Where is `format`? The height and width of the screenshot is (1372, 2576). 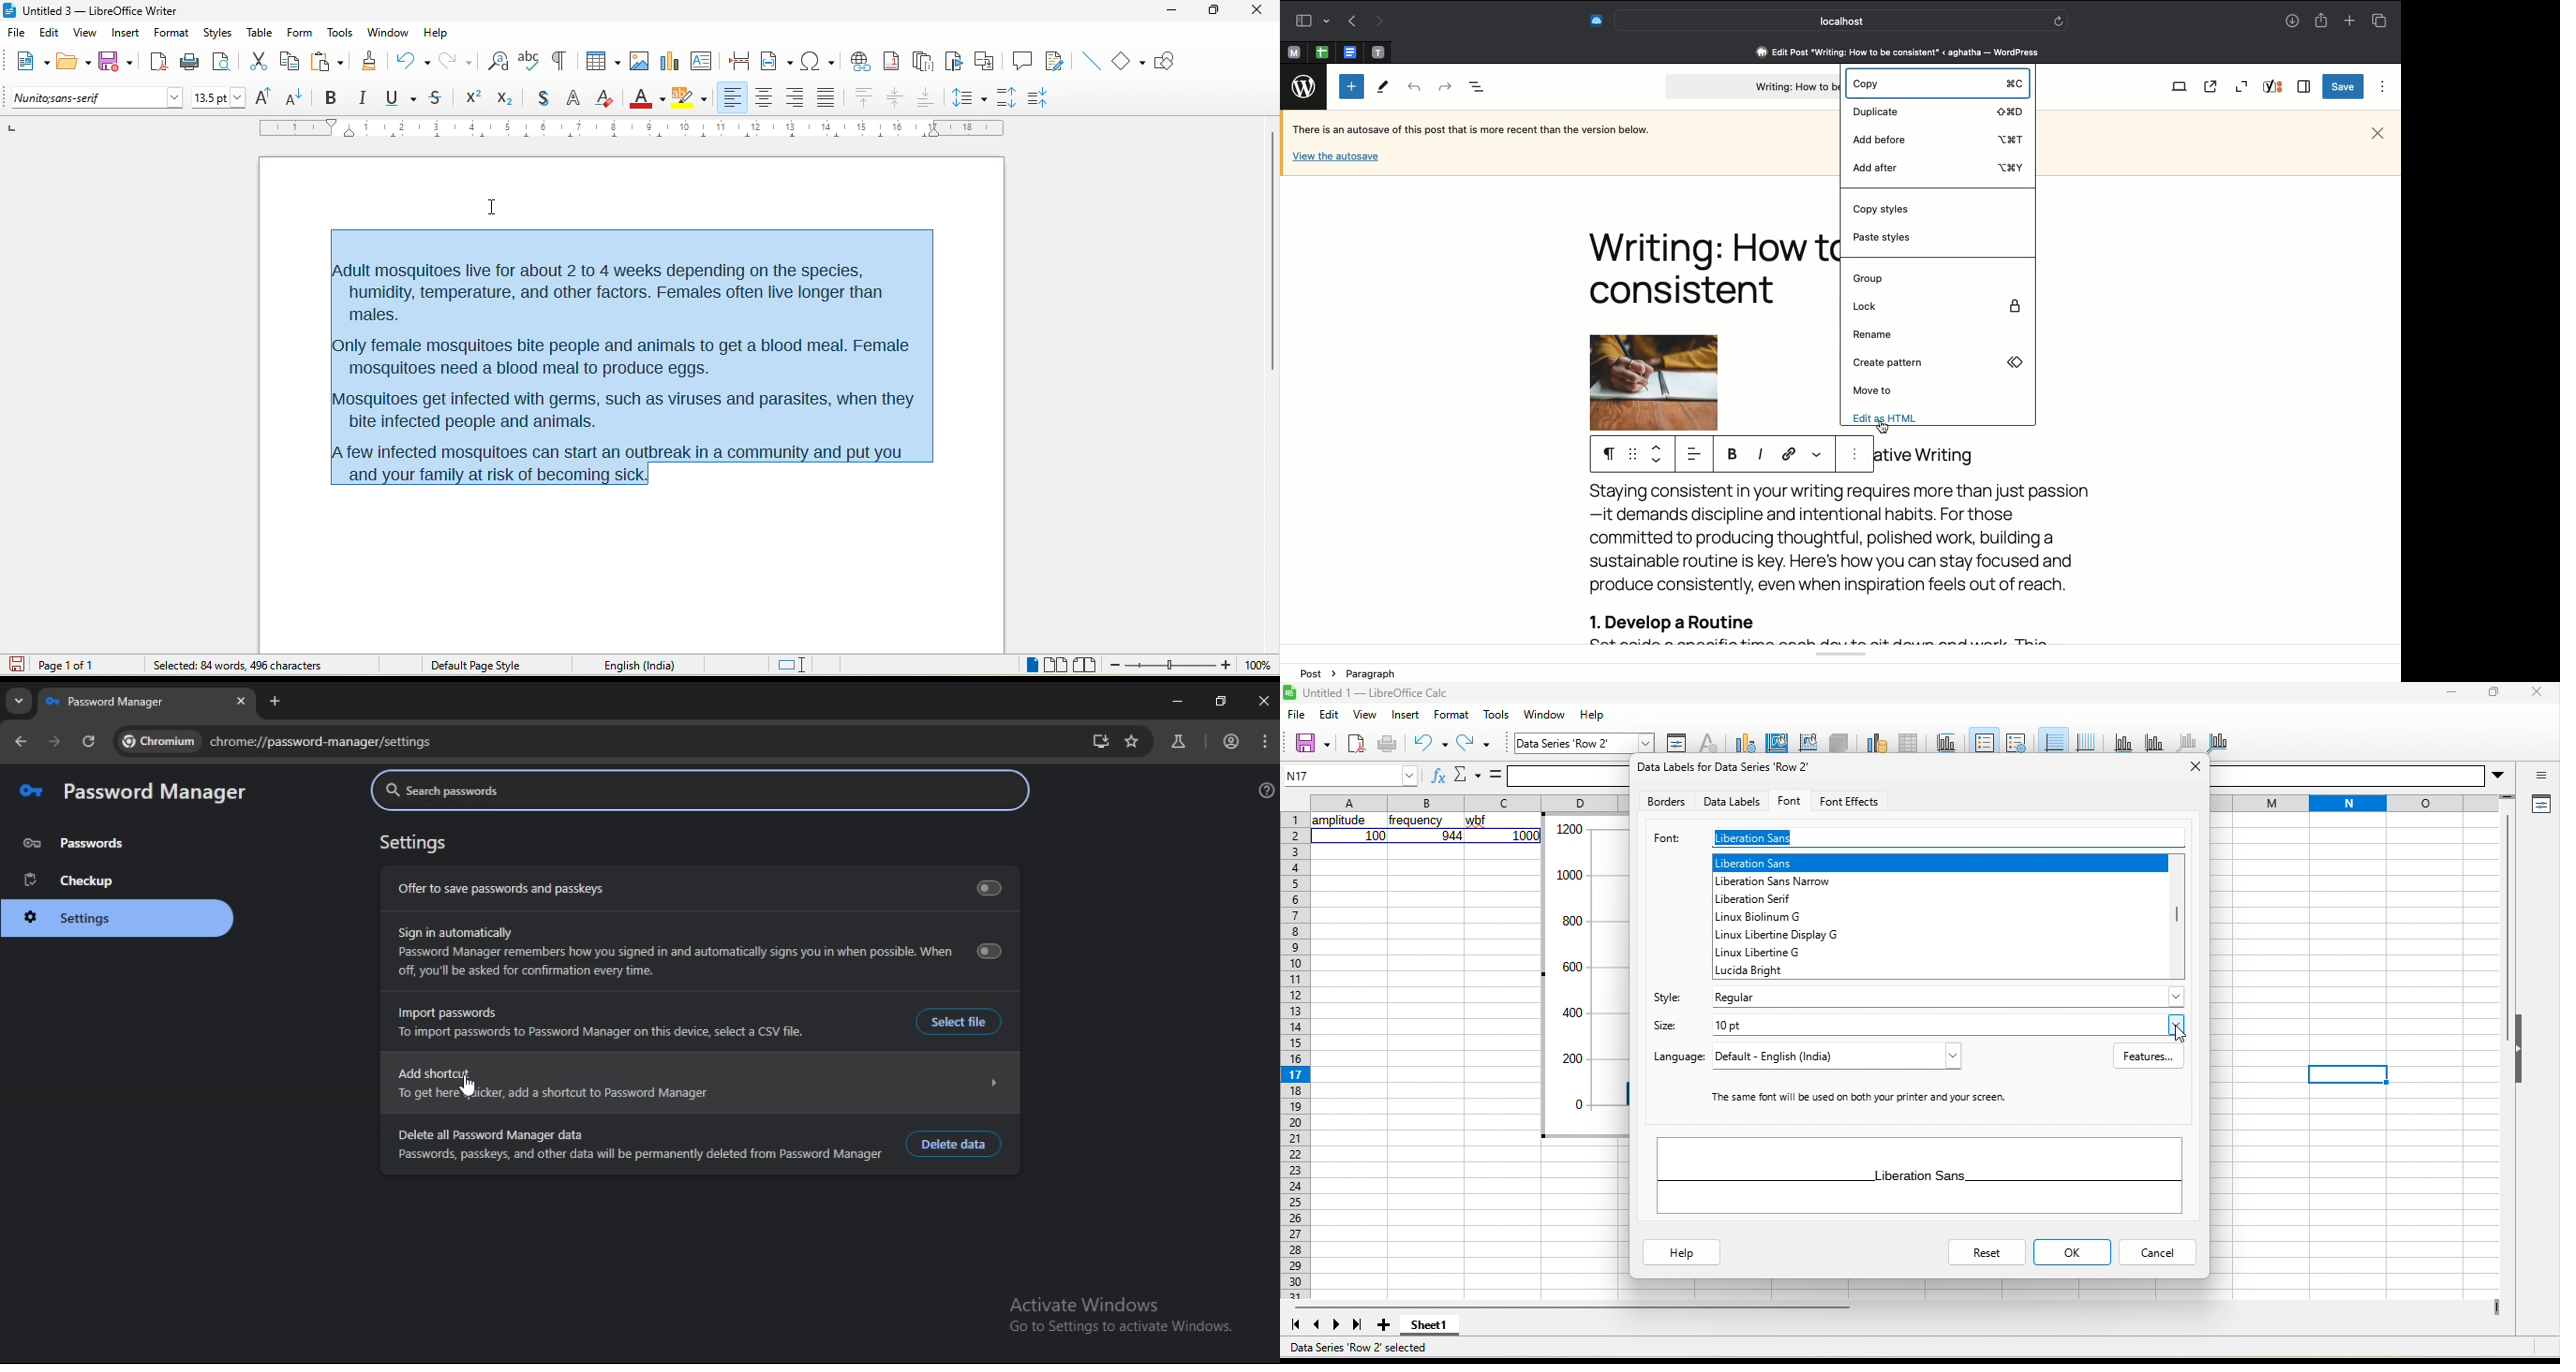
format is located at coordinates (171, 35).